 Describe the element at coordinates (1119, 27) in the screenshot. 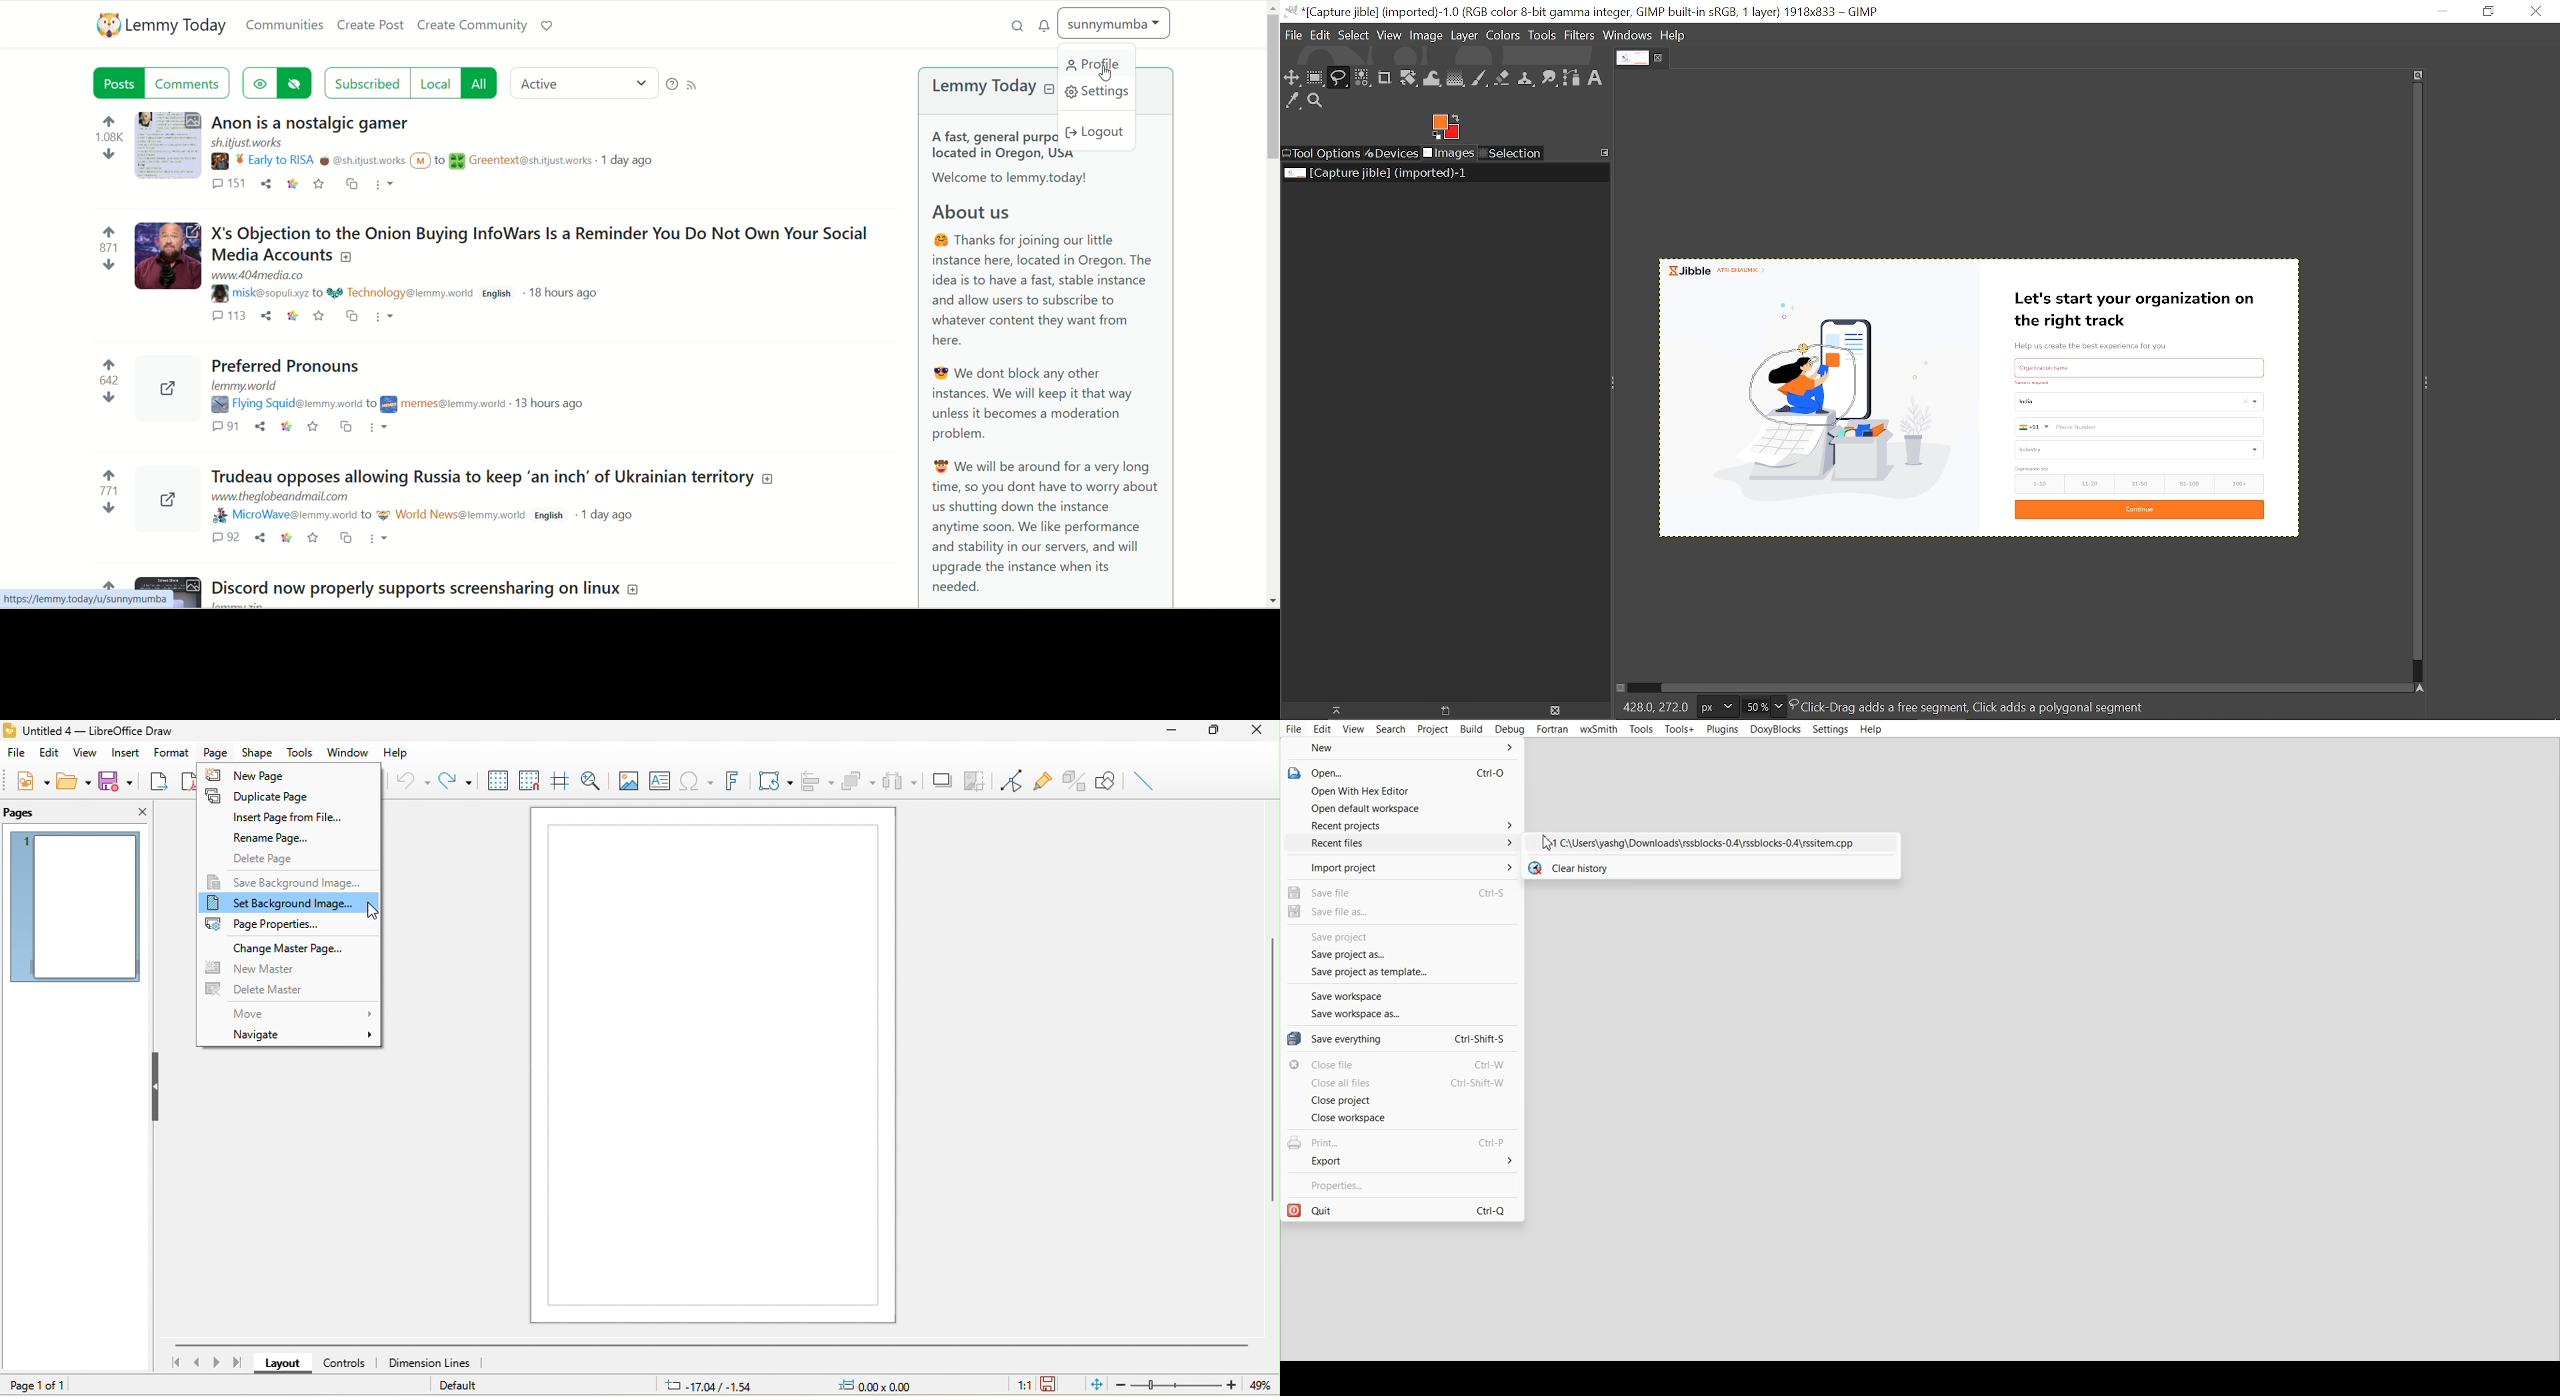

I see `sunnymumba(account)` at that location.